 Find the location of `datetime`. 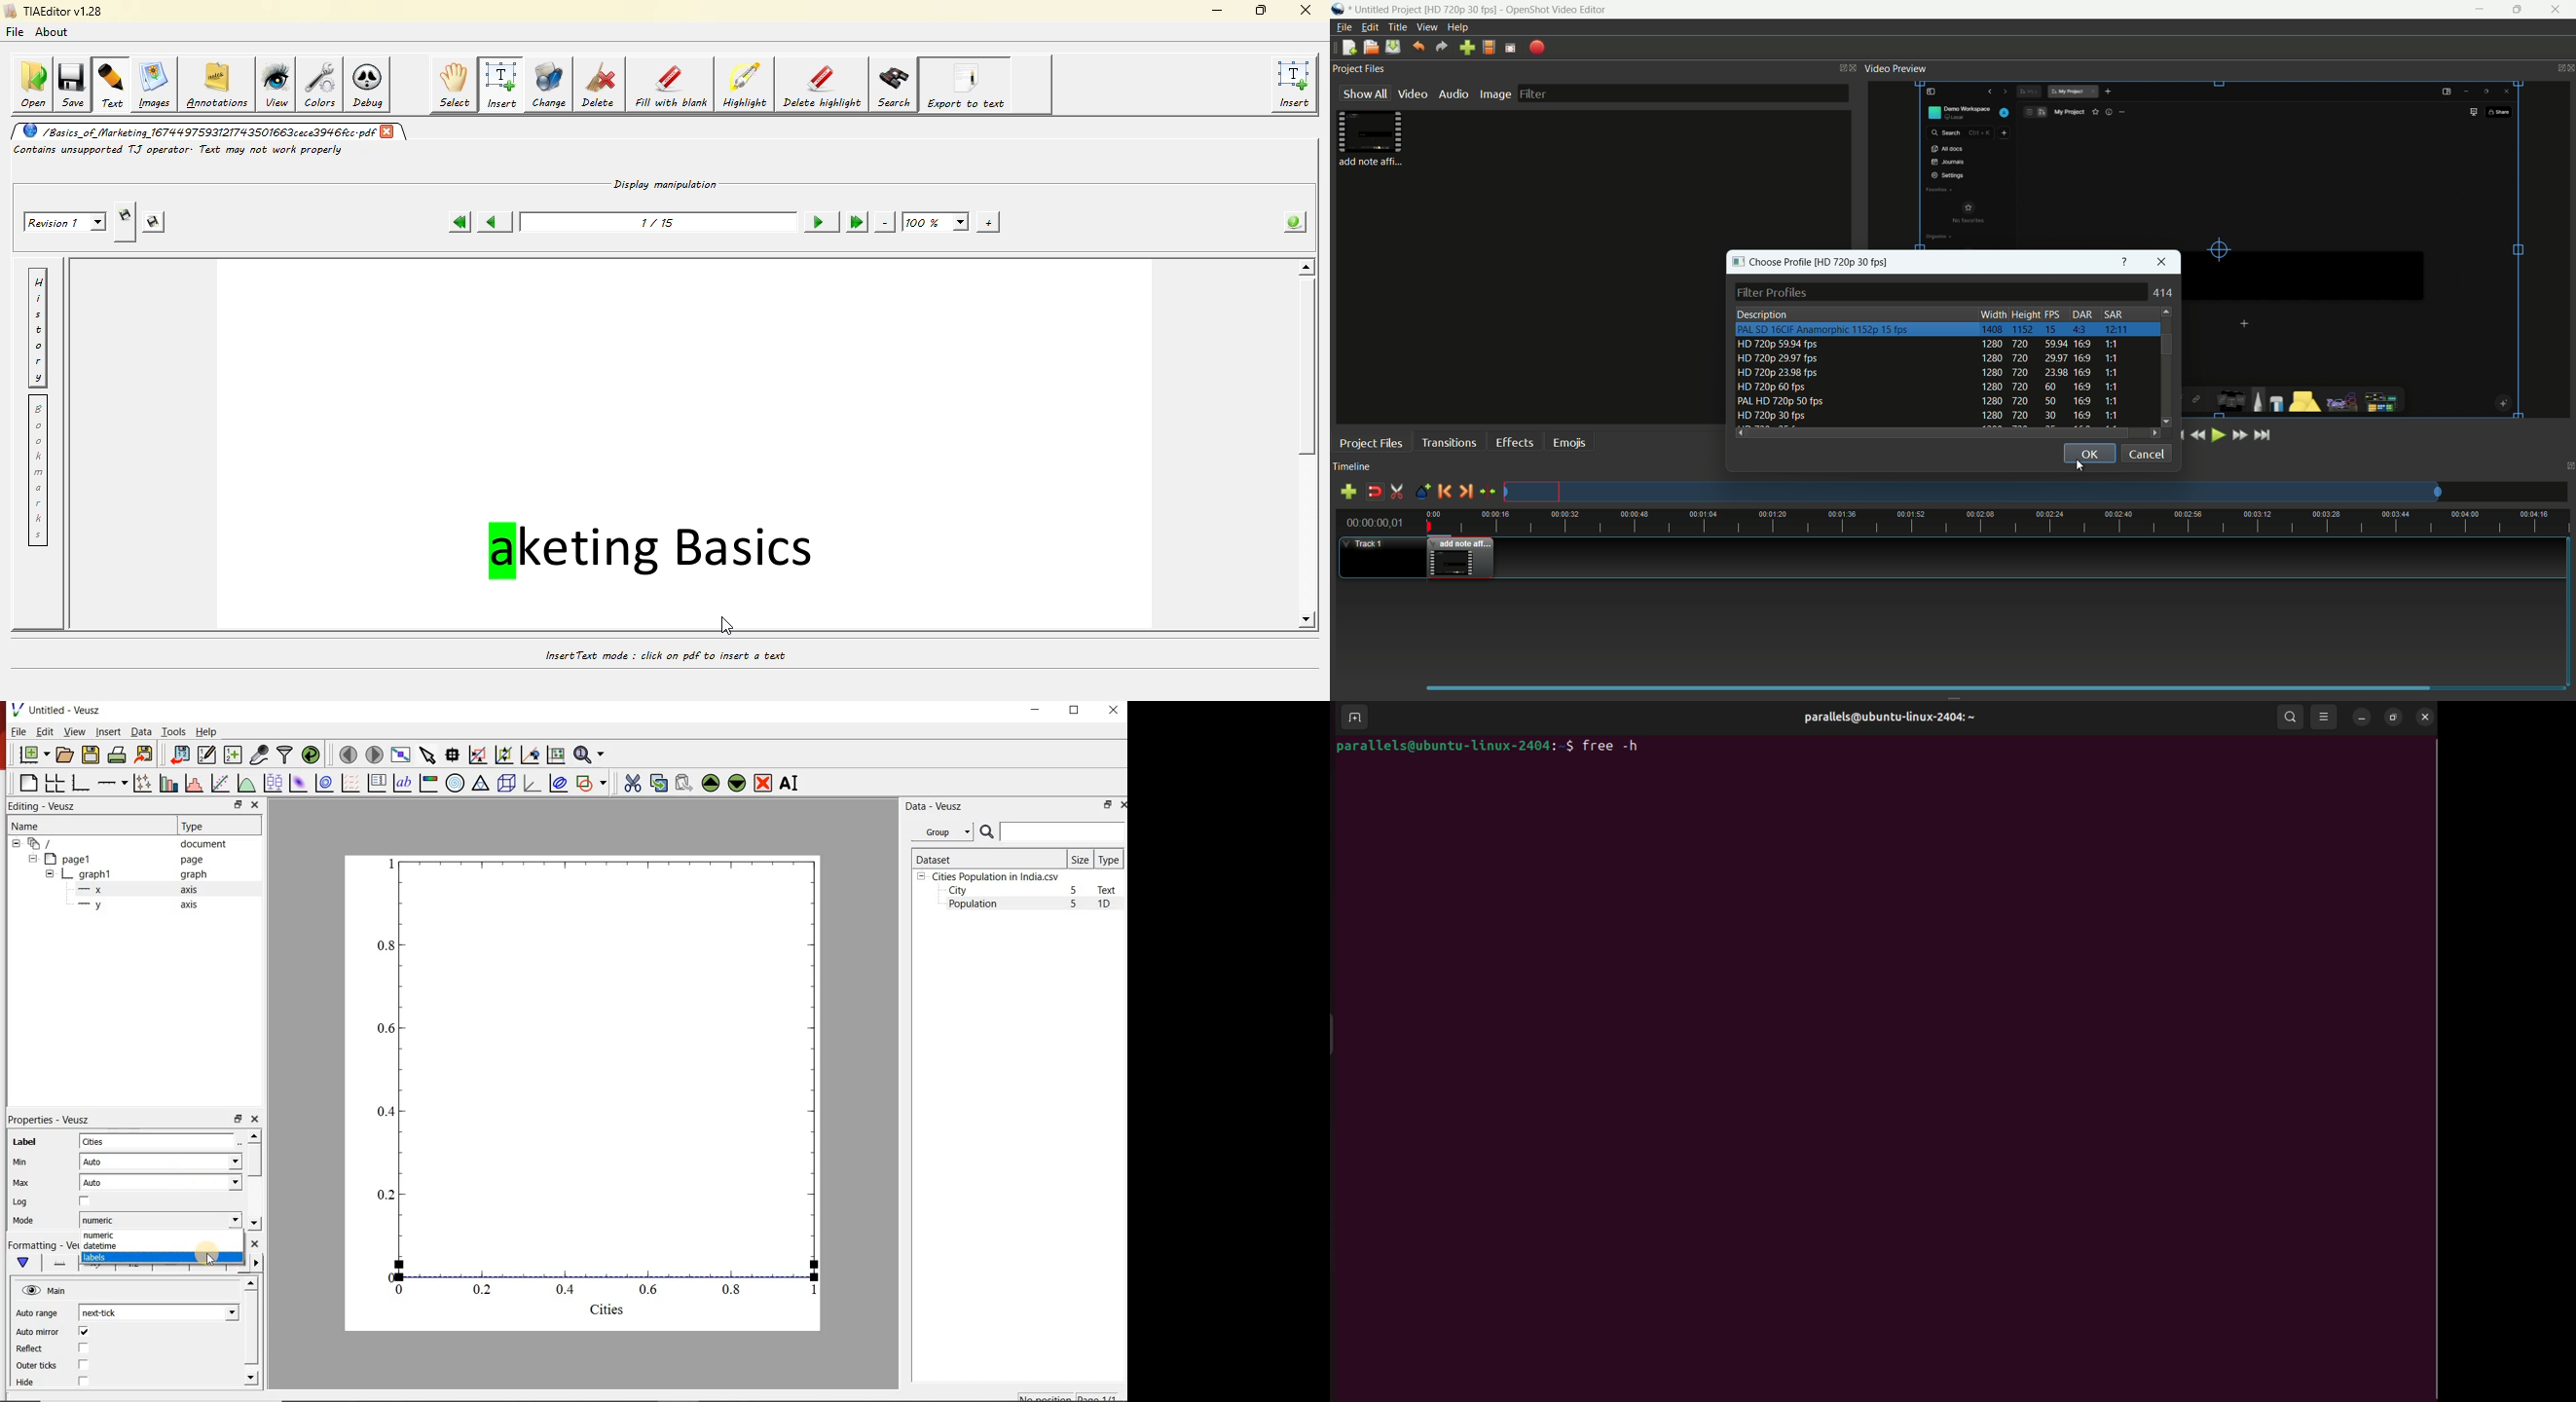

datetime is located at coordinates (140, 1245).